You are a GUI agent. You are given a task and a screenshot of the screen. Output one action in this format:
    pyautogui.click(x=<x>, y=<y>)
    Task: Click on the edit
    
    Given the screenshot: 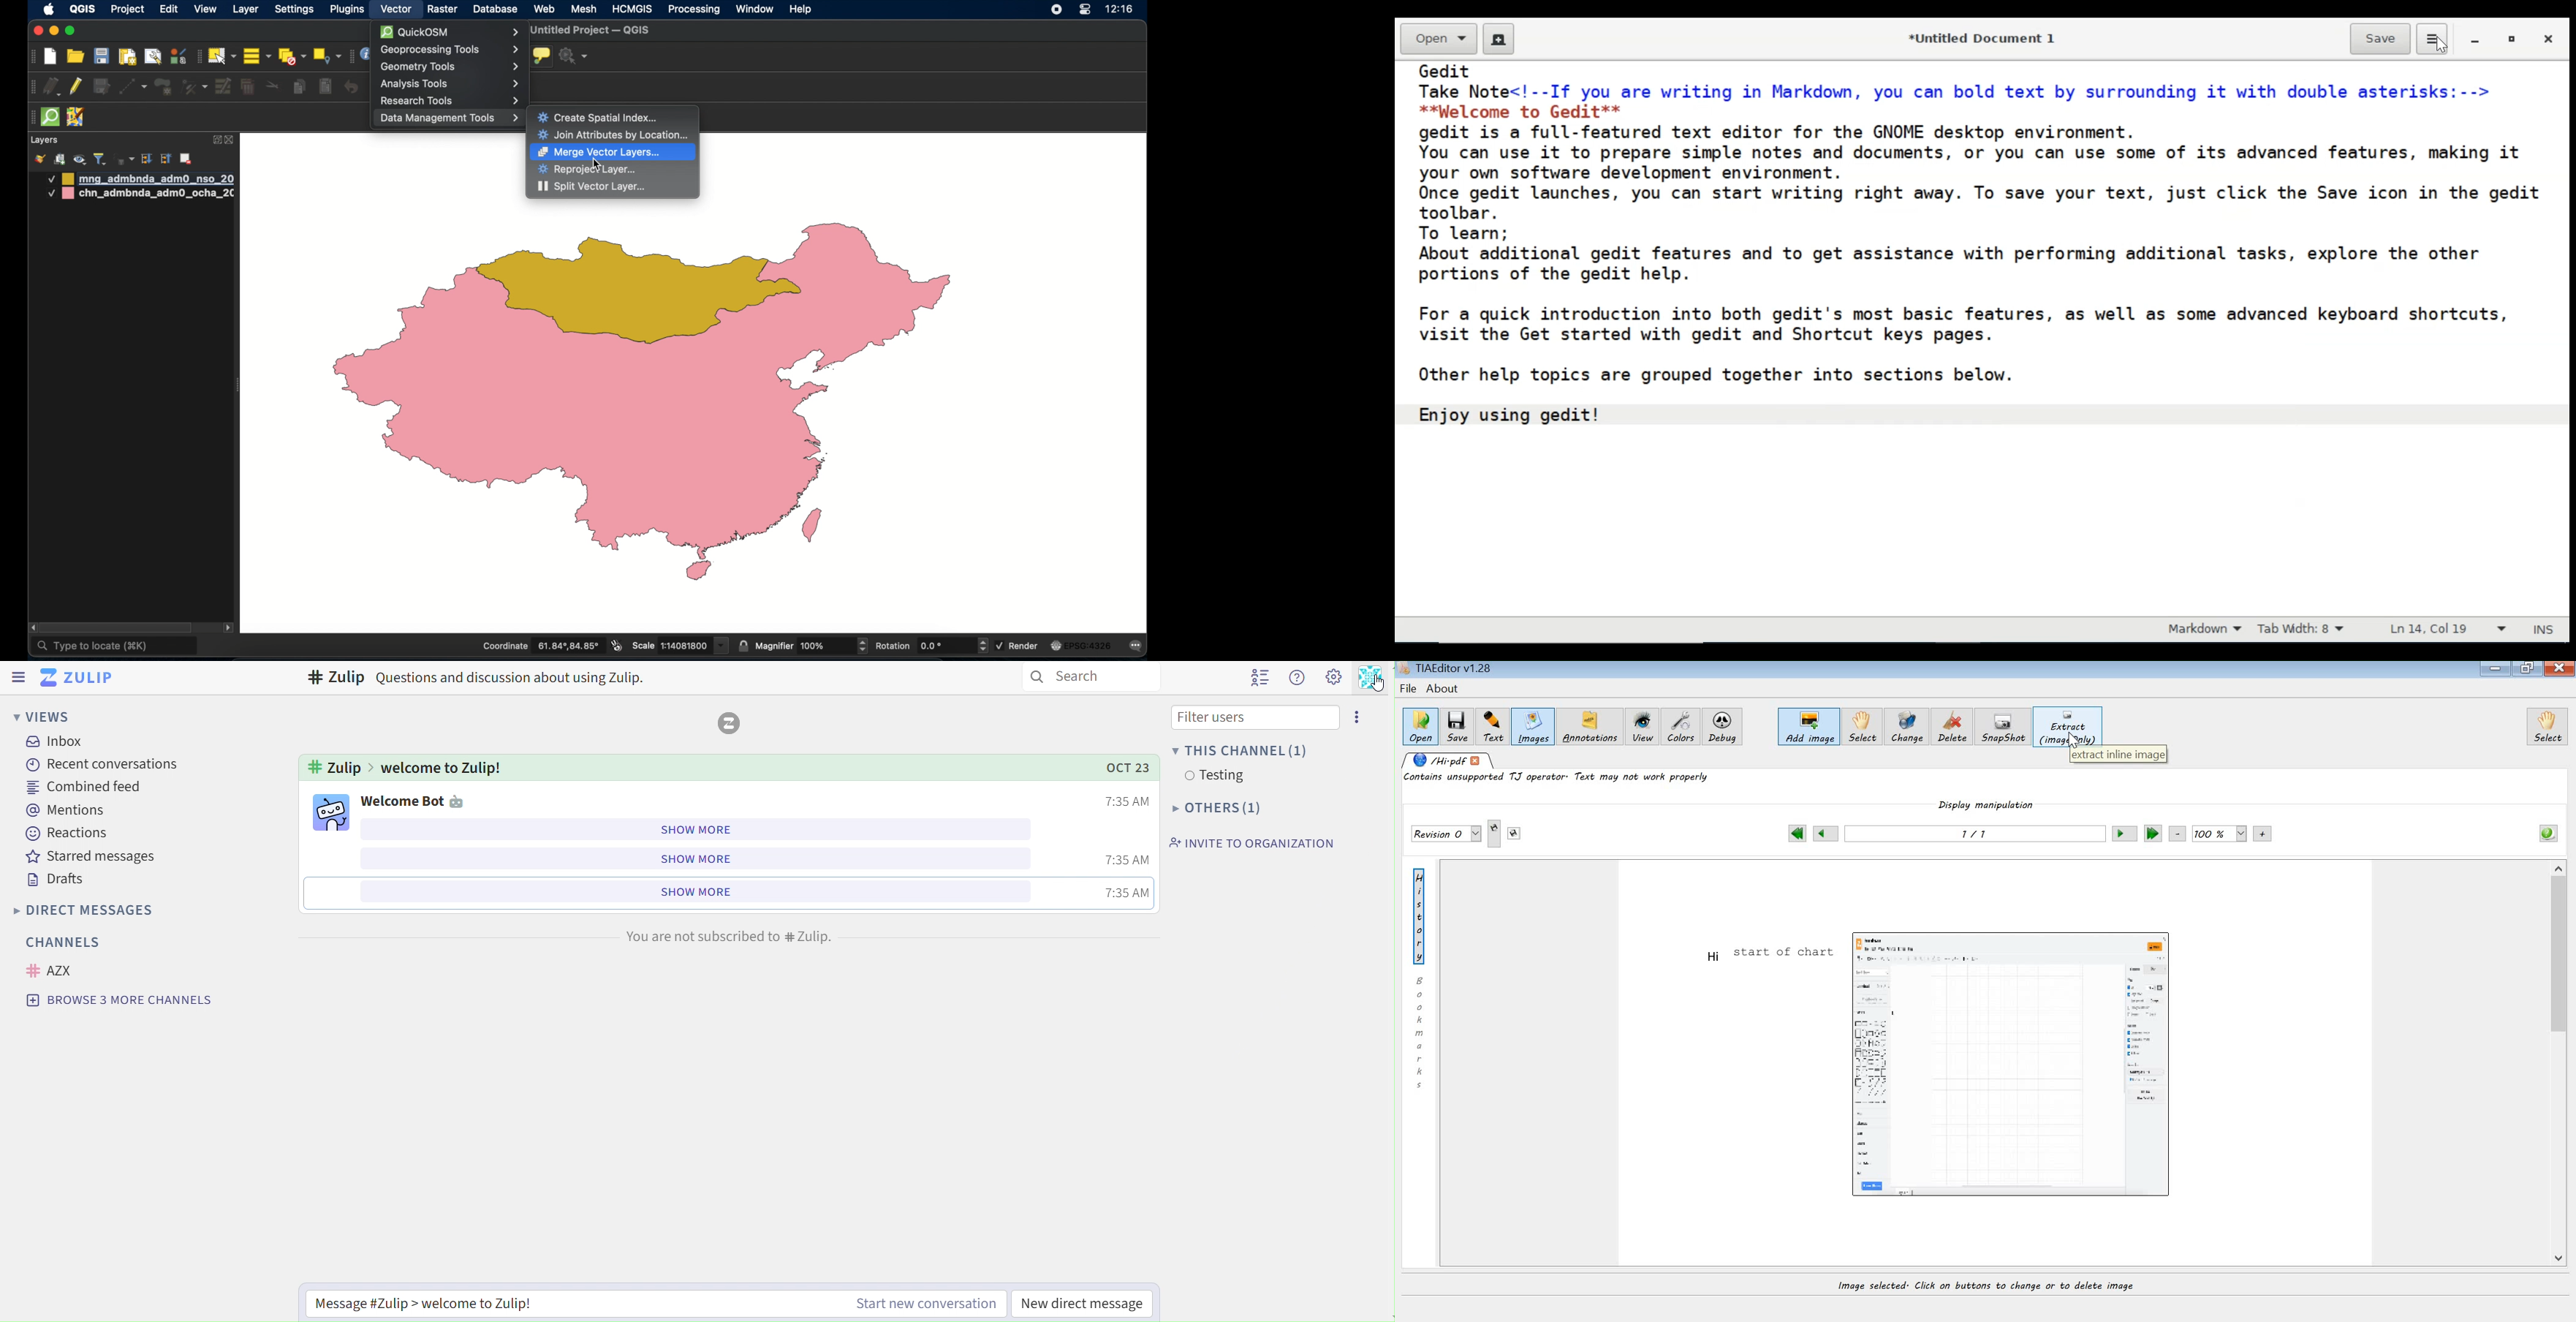 What is the action you would take?
    pyautogui.click(x=169, y=10)
    